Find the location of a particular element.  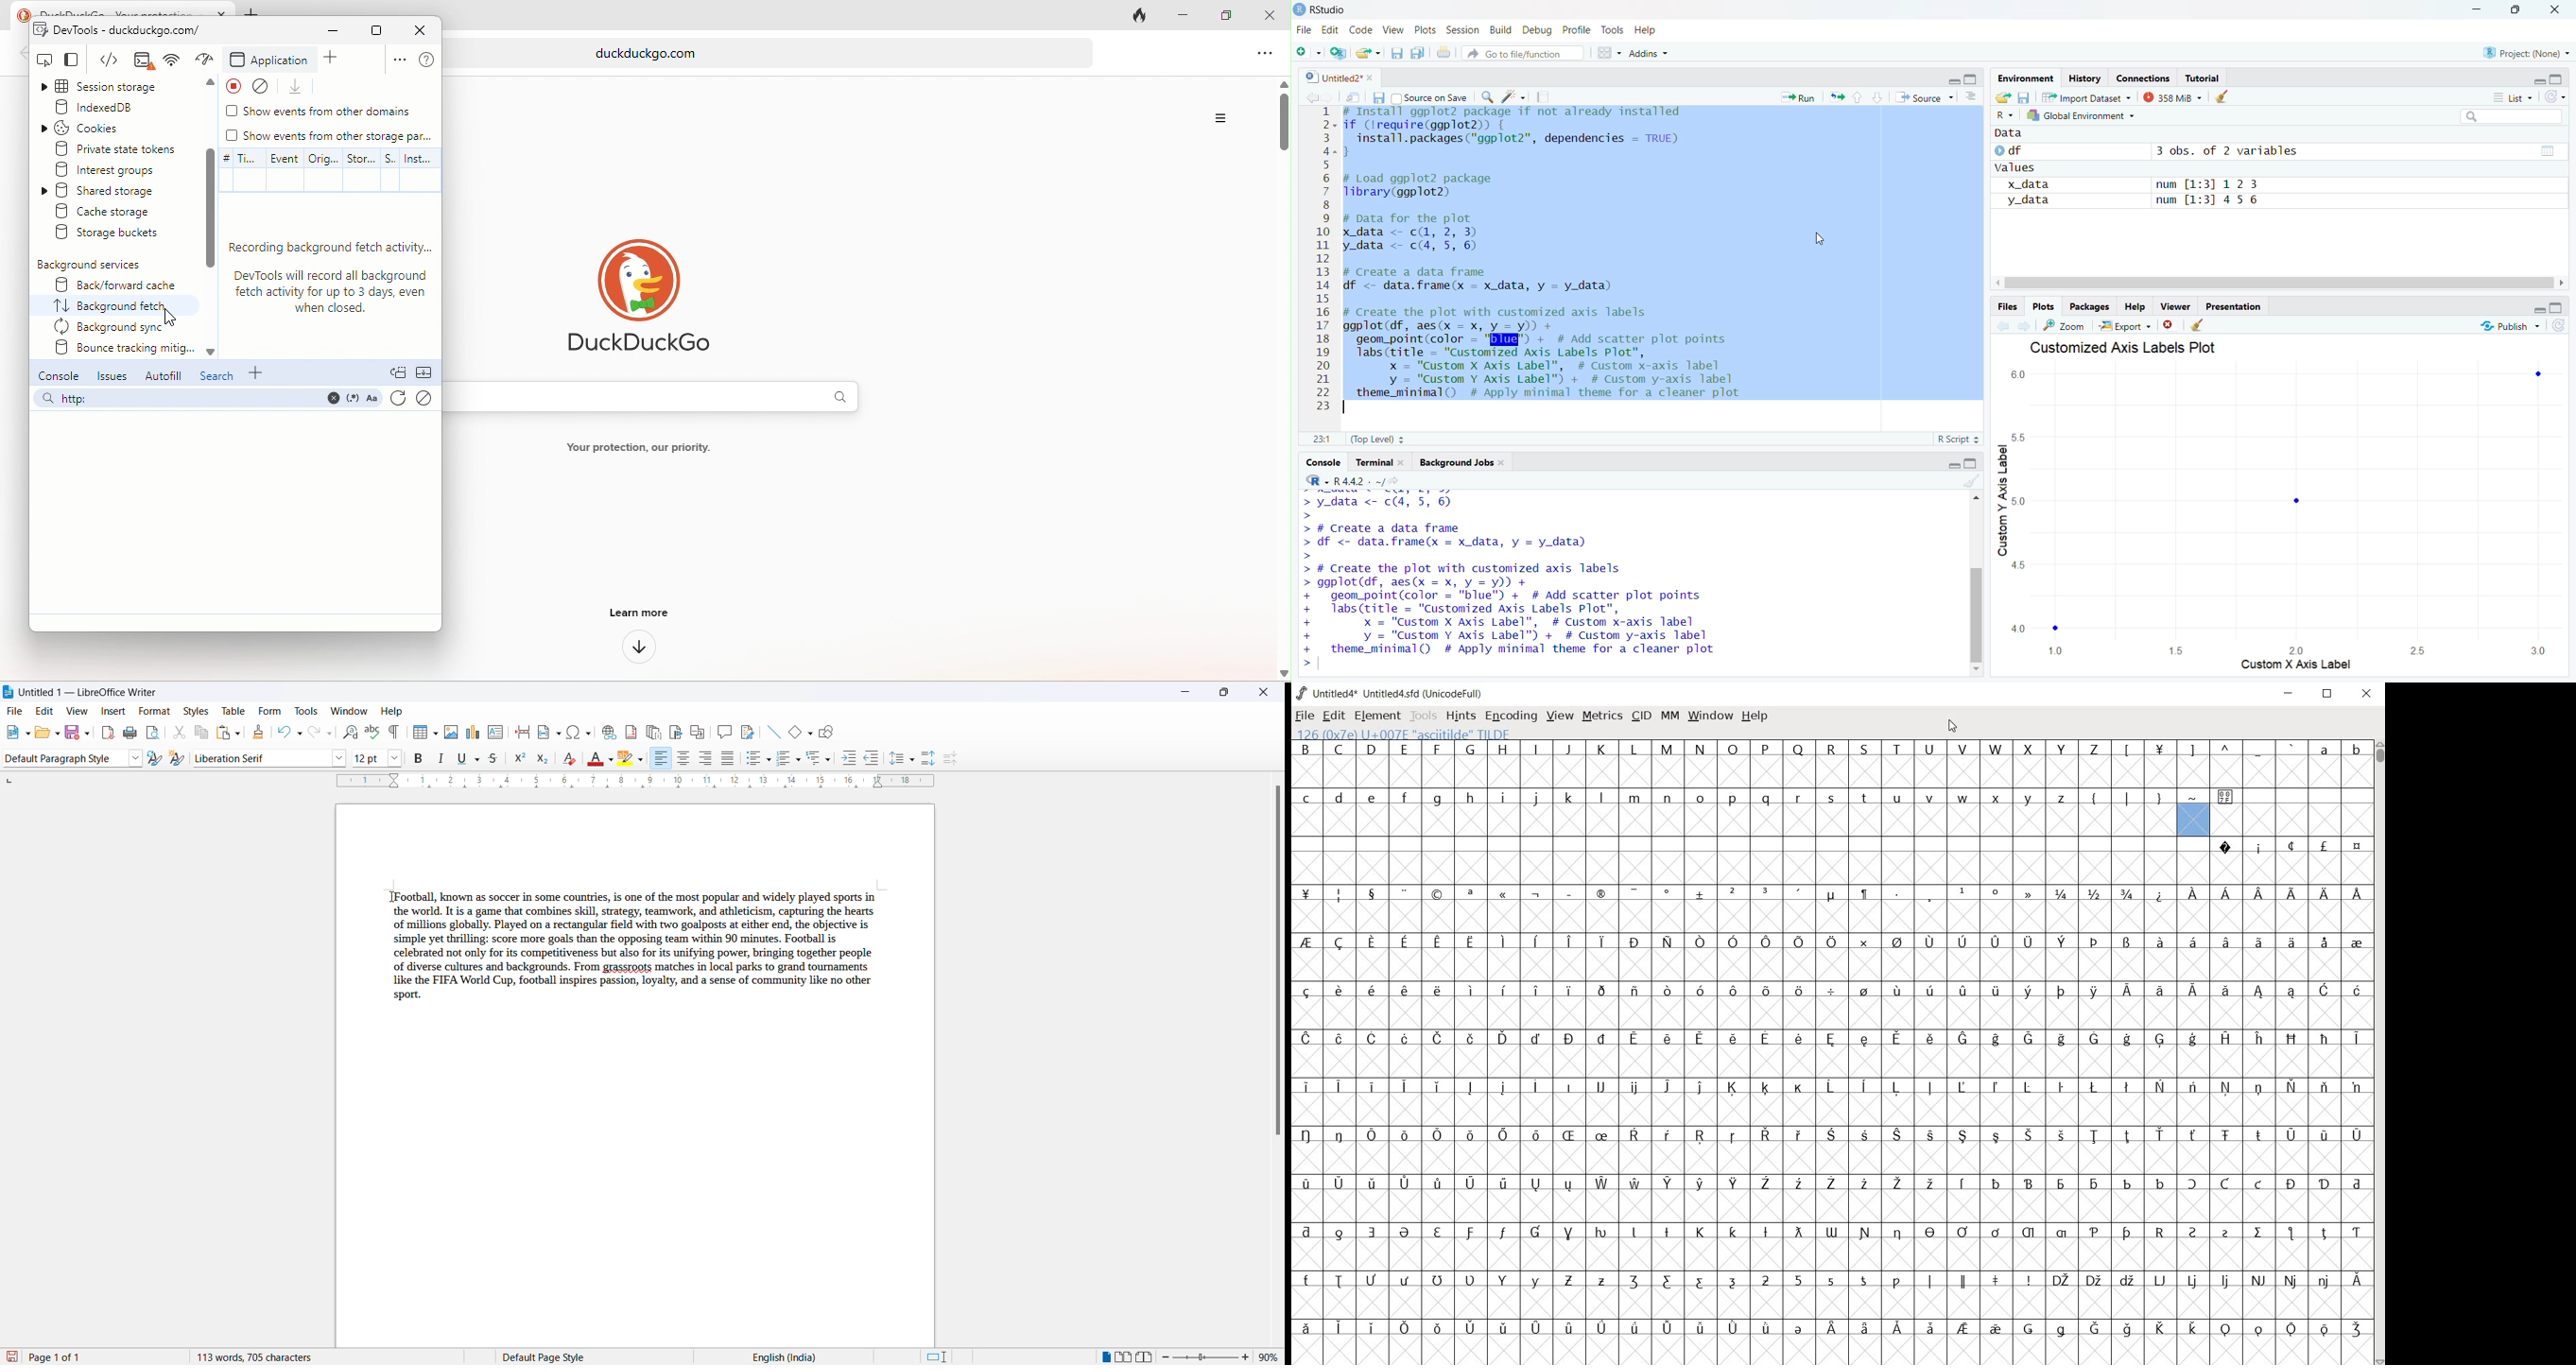

R~ is located at coordinates (2003, 112).